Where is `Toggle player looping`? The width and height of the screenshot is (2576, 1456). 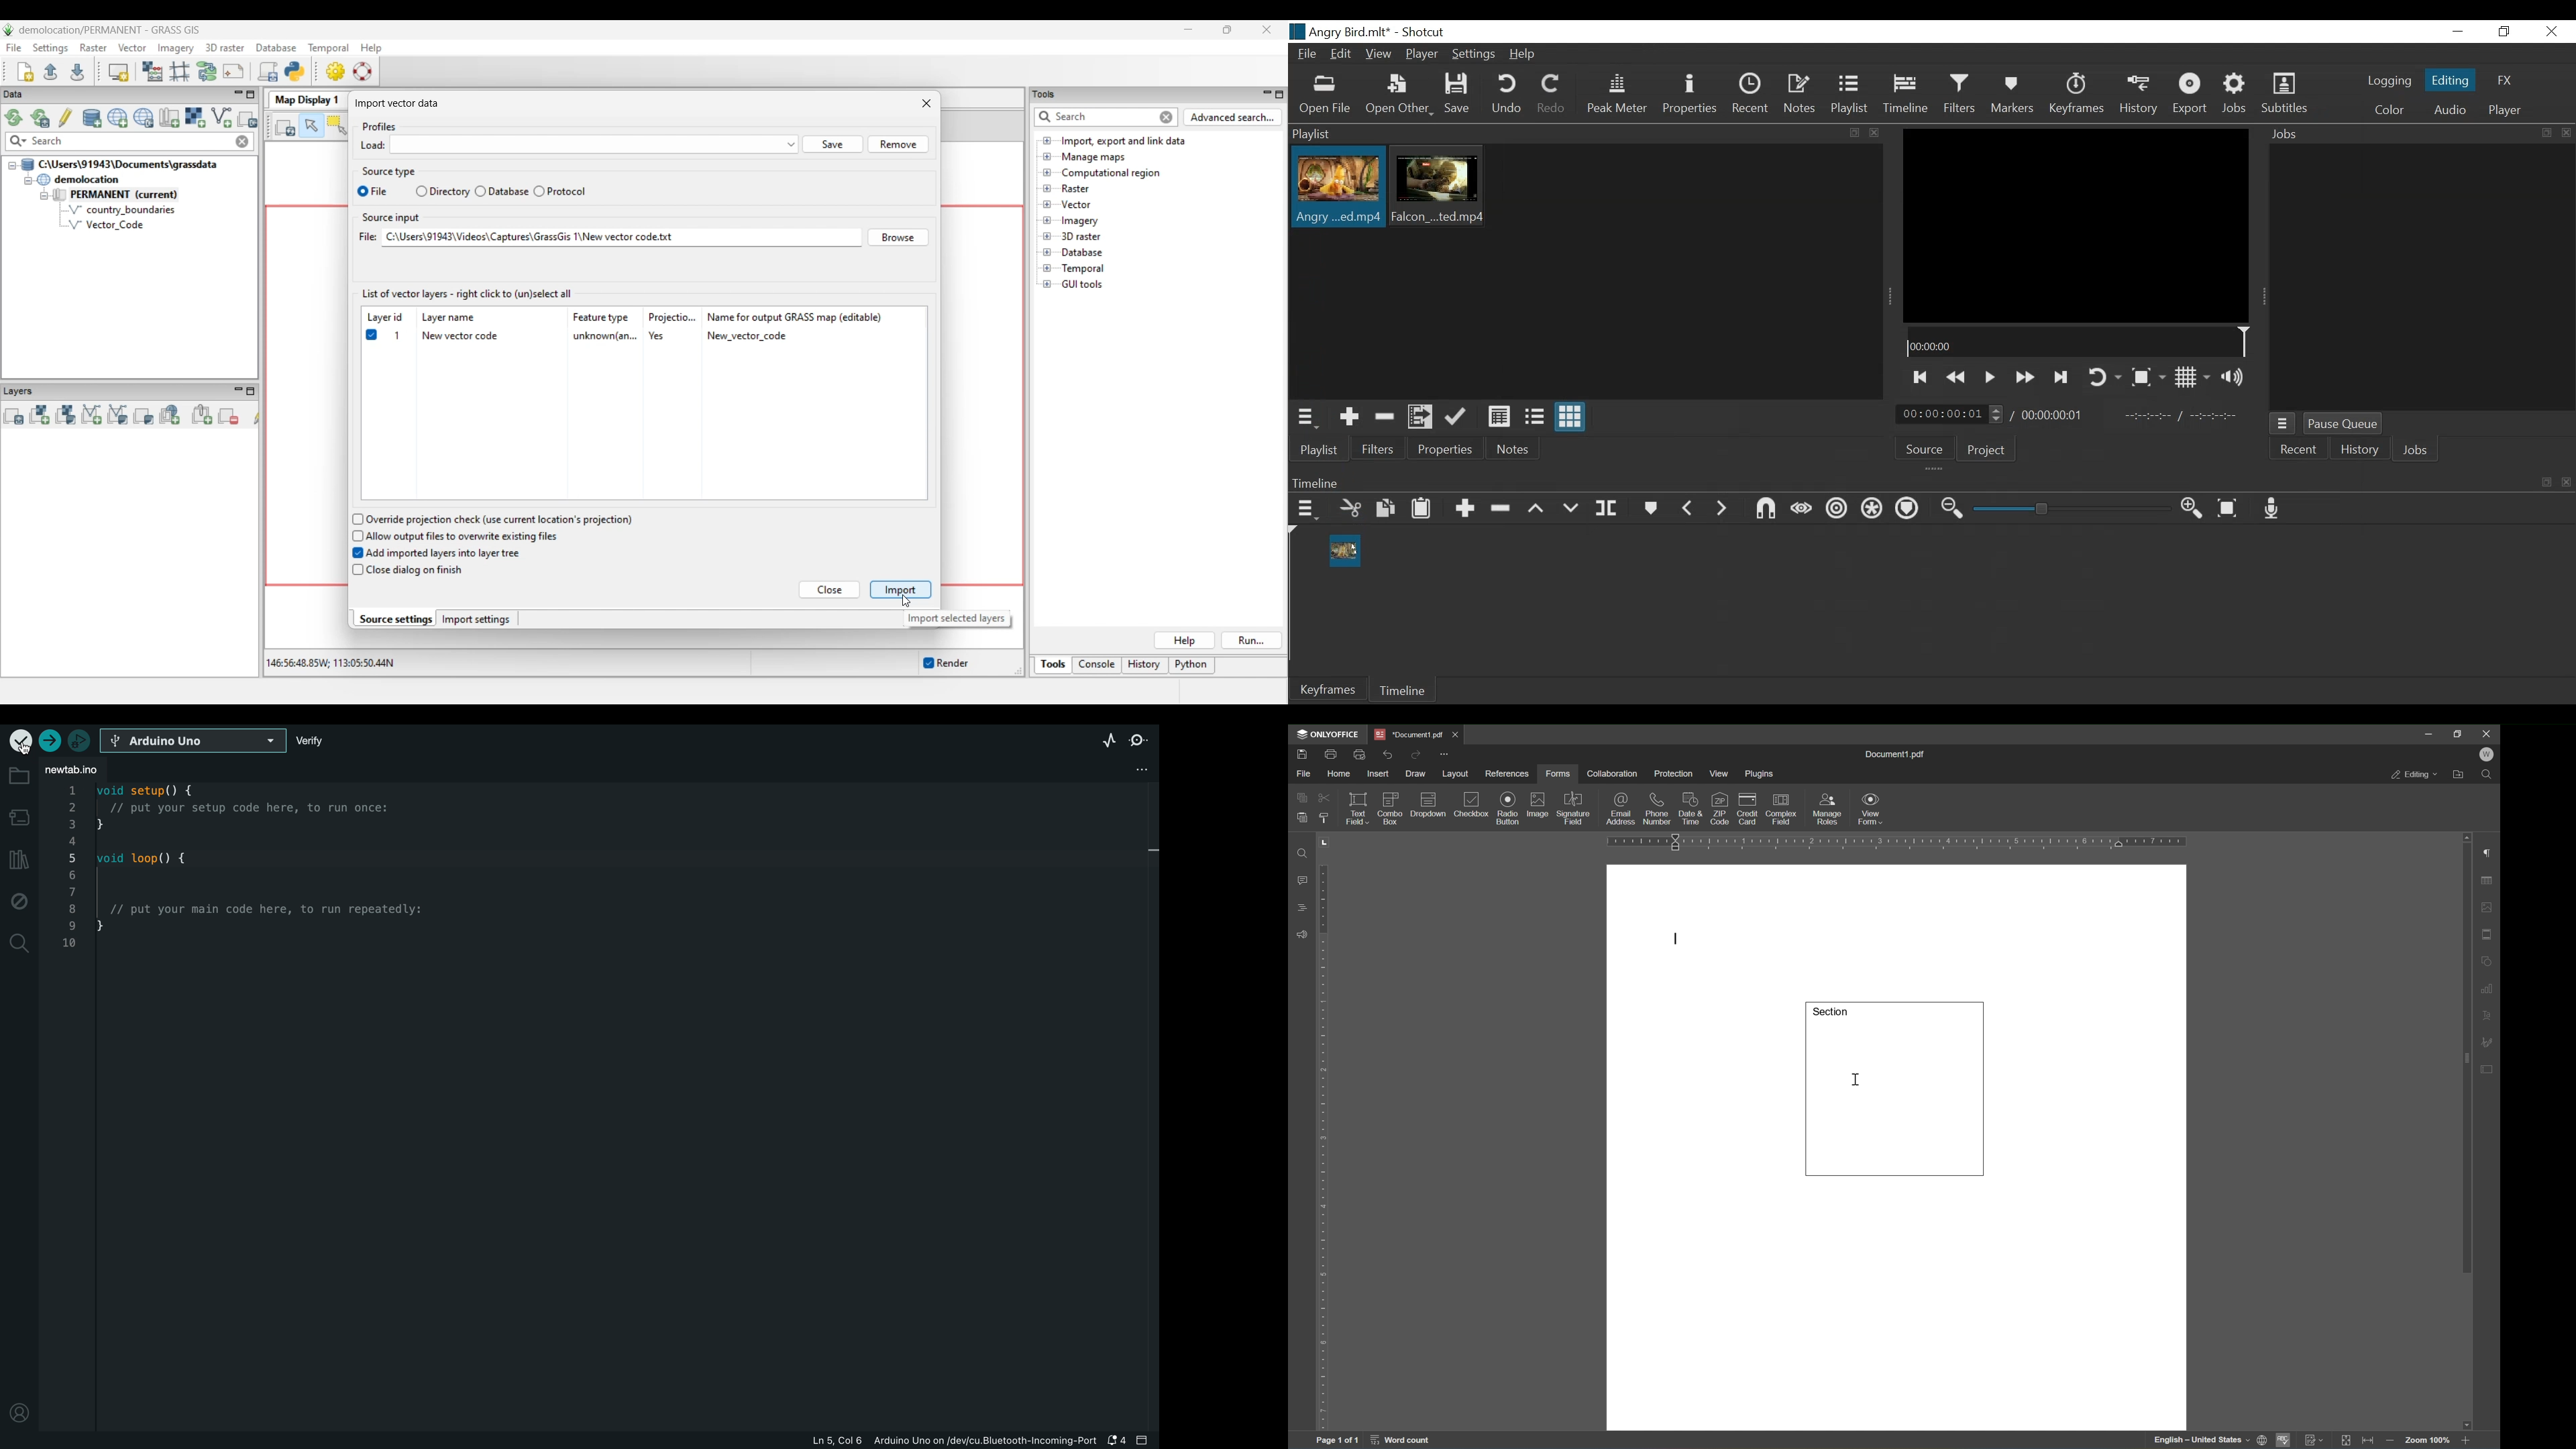
Toggle player looping is located at coordinates (2106, 378).